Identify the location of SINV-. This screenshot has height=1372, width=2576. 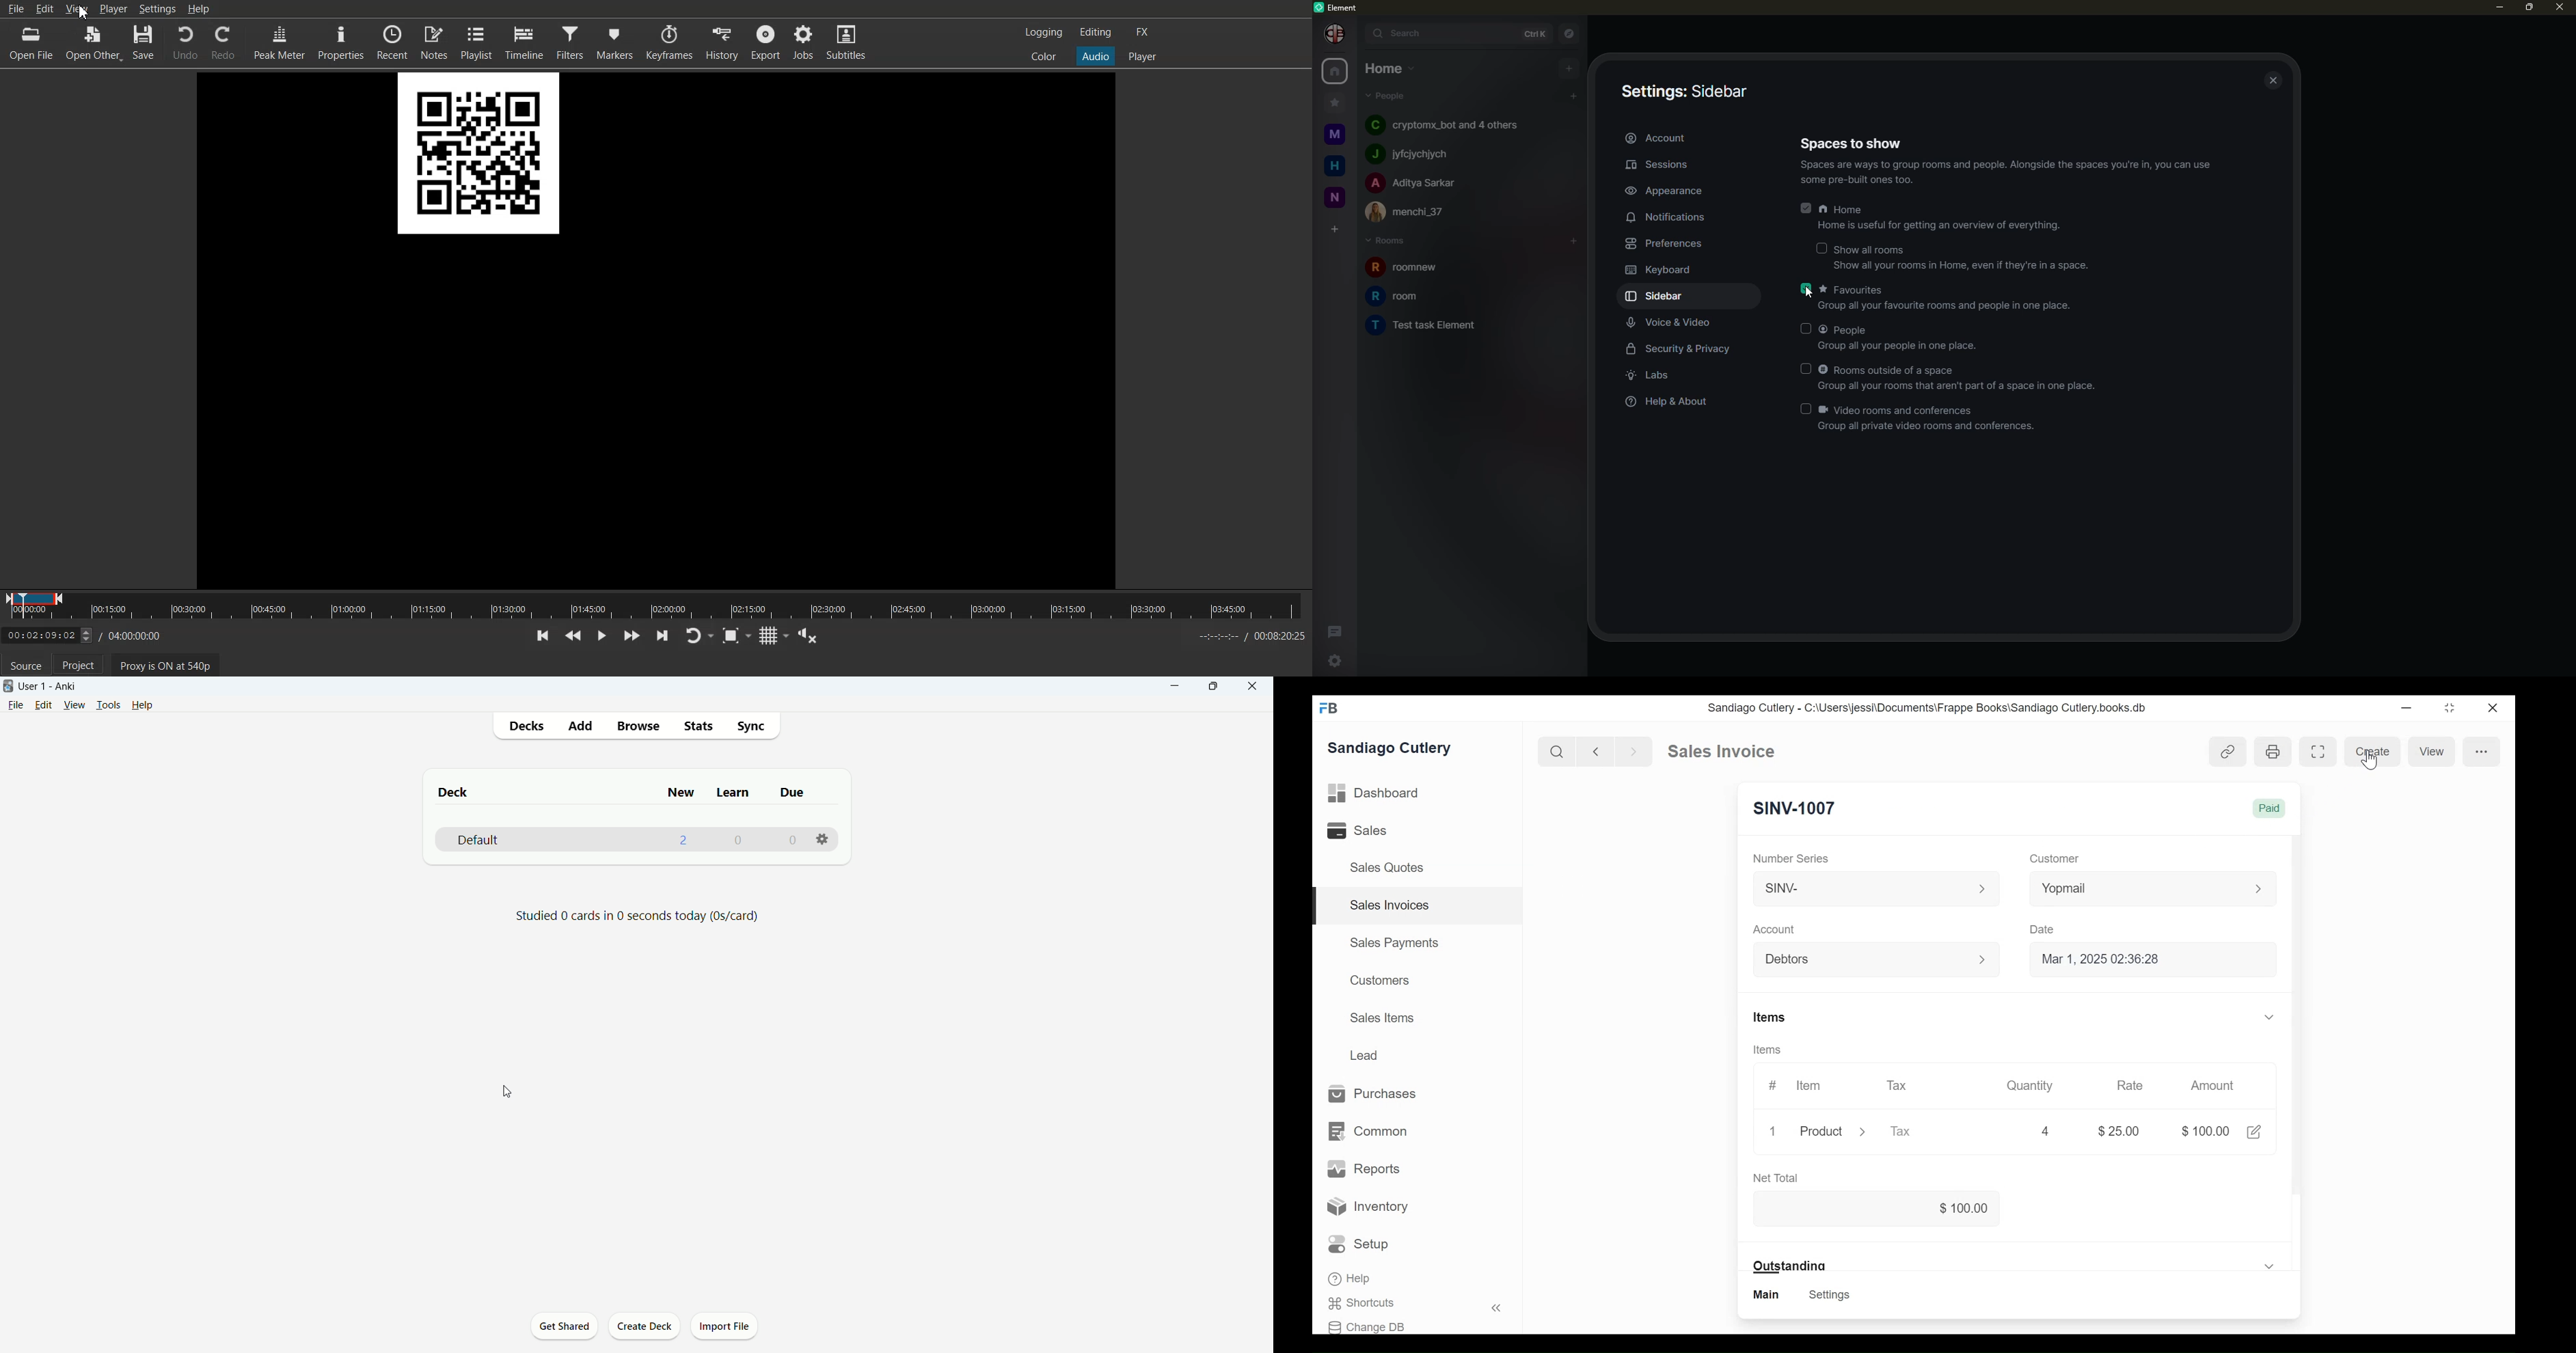
(1871, 887).